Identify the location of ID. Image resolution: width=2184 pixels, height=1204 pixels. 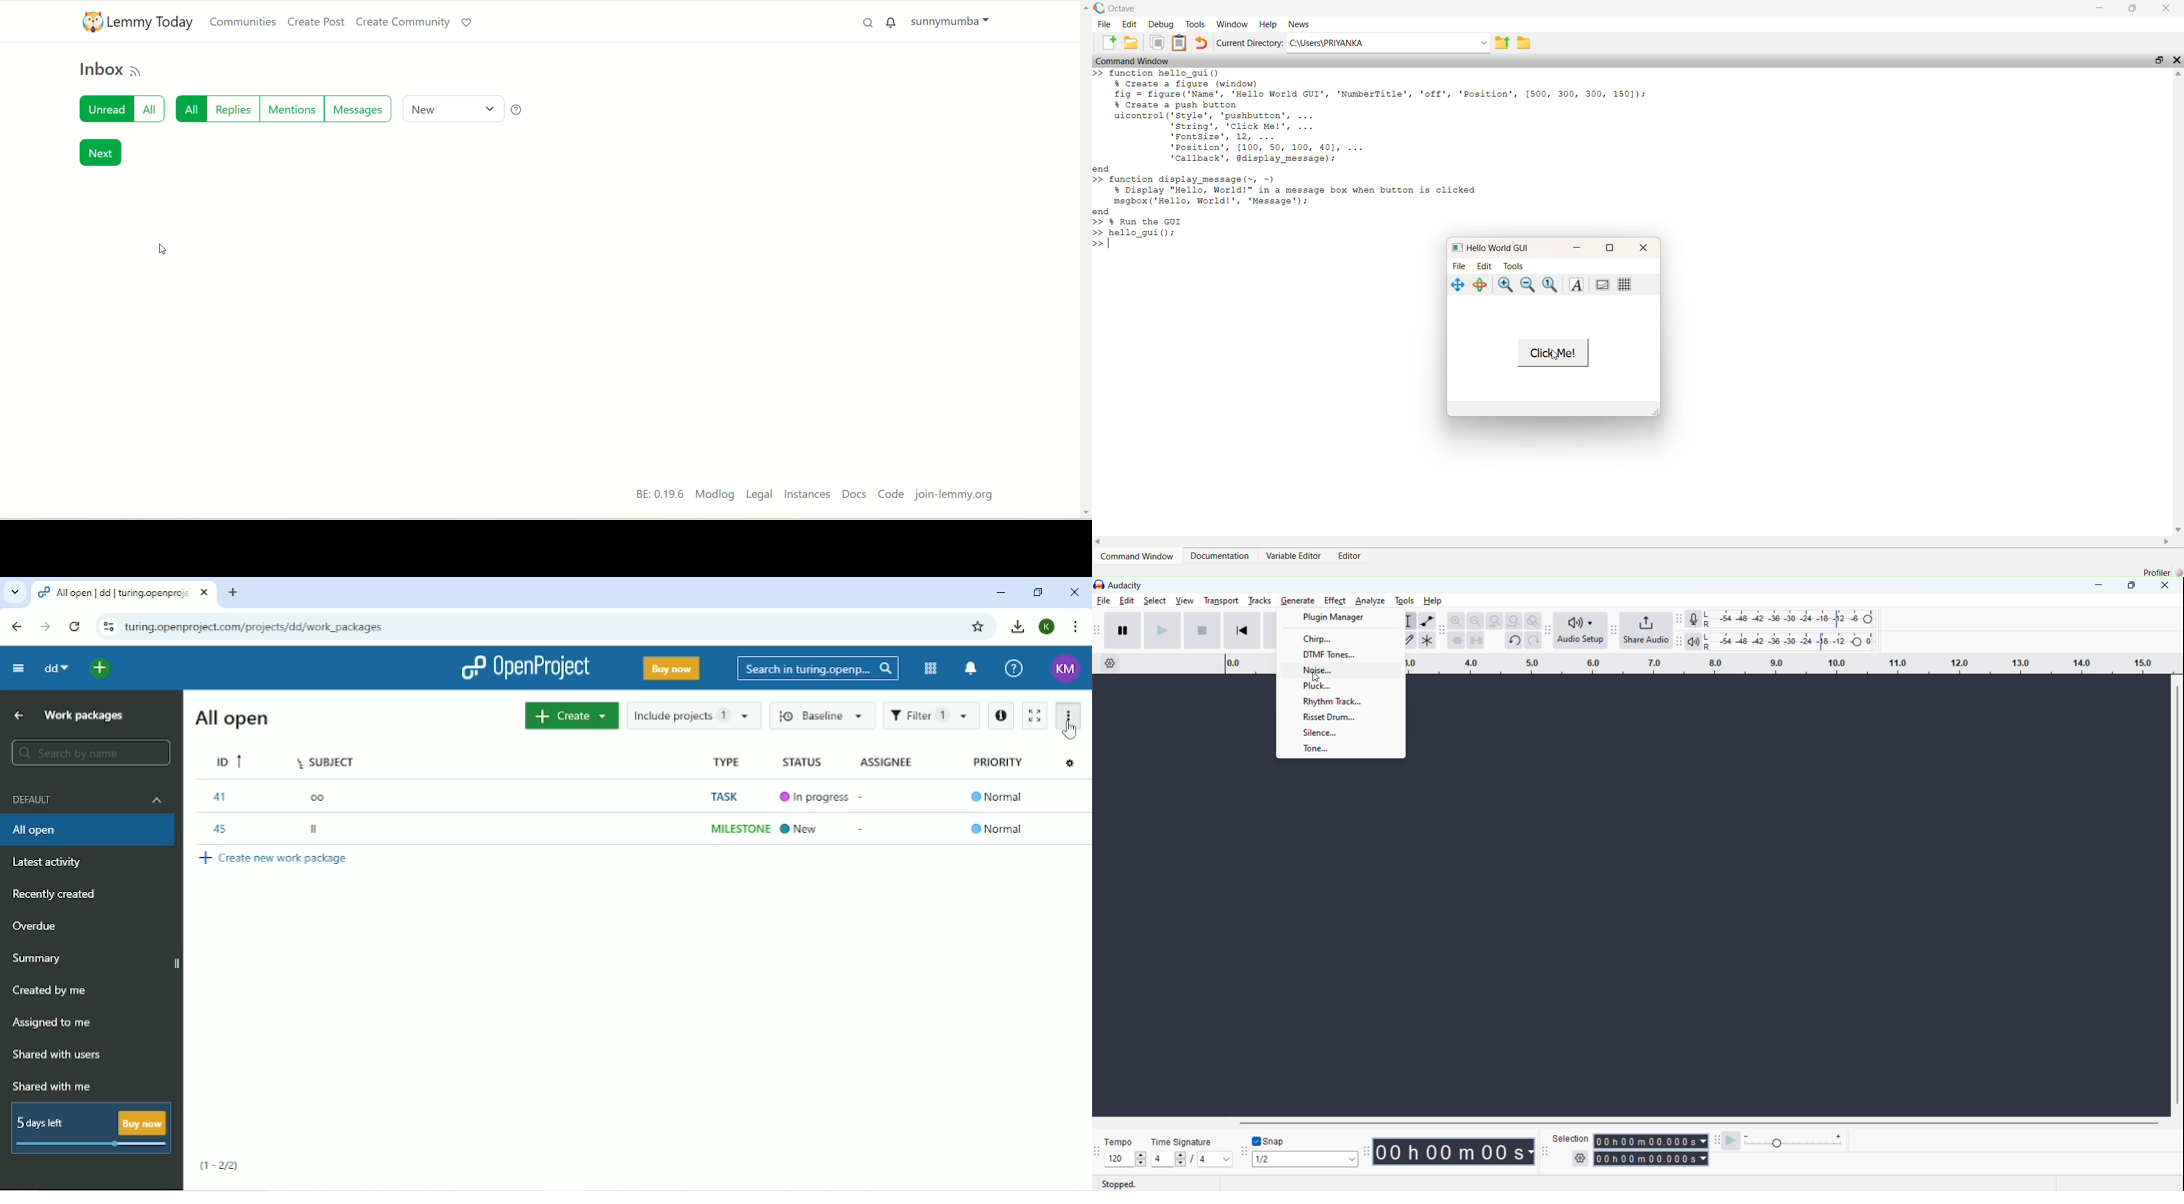
(231, 796).